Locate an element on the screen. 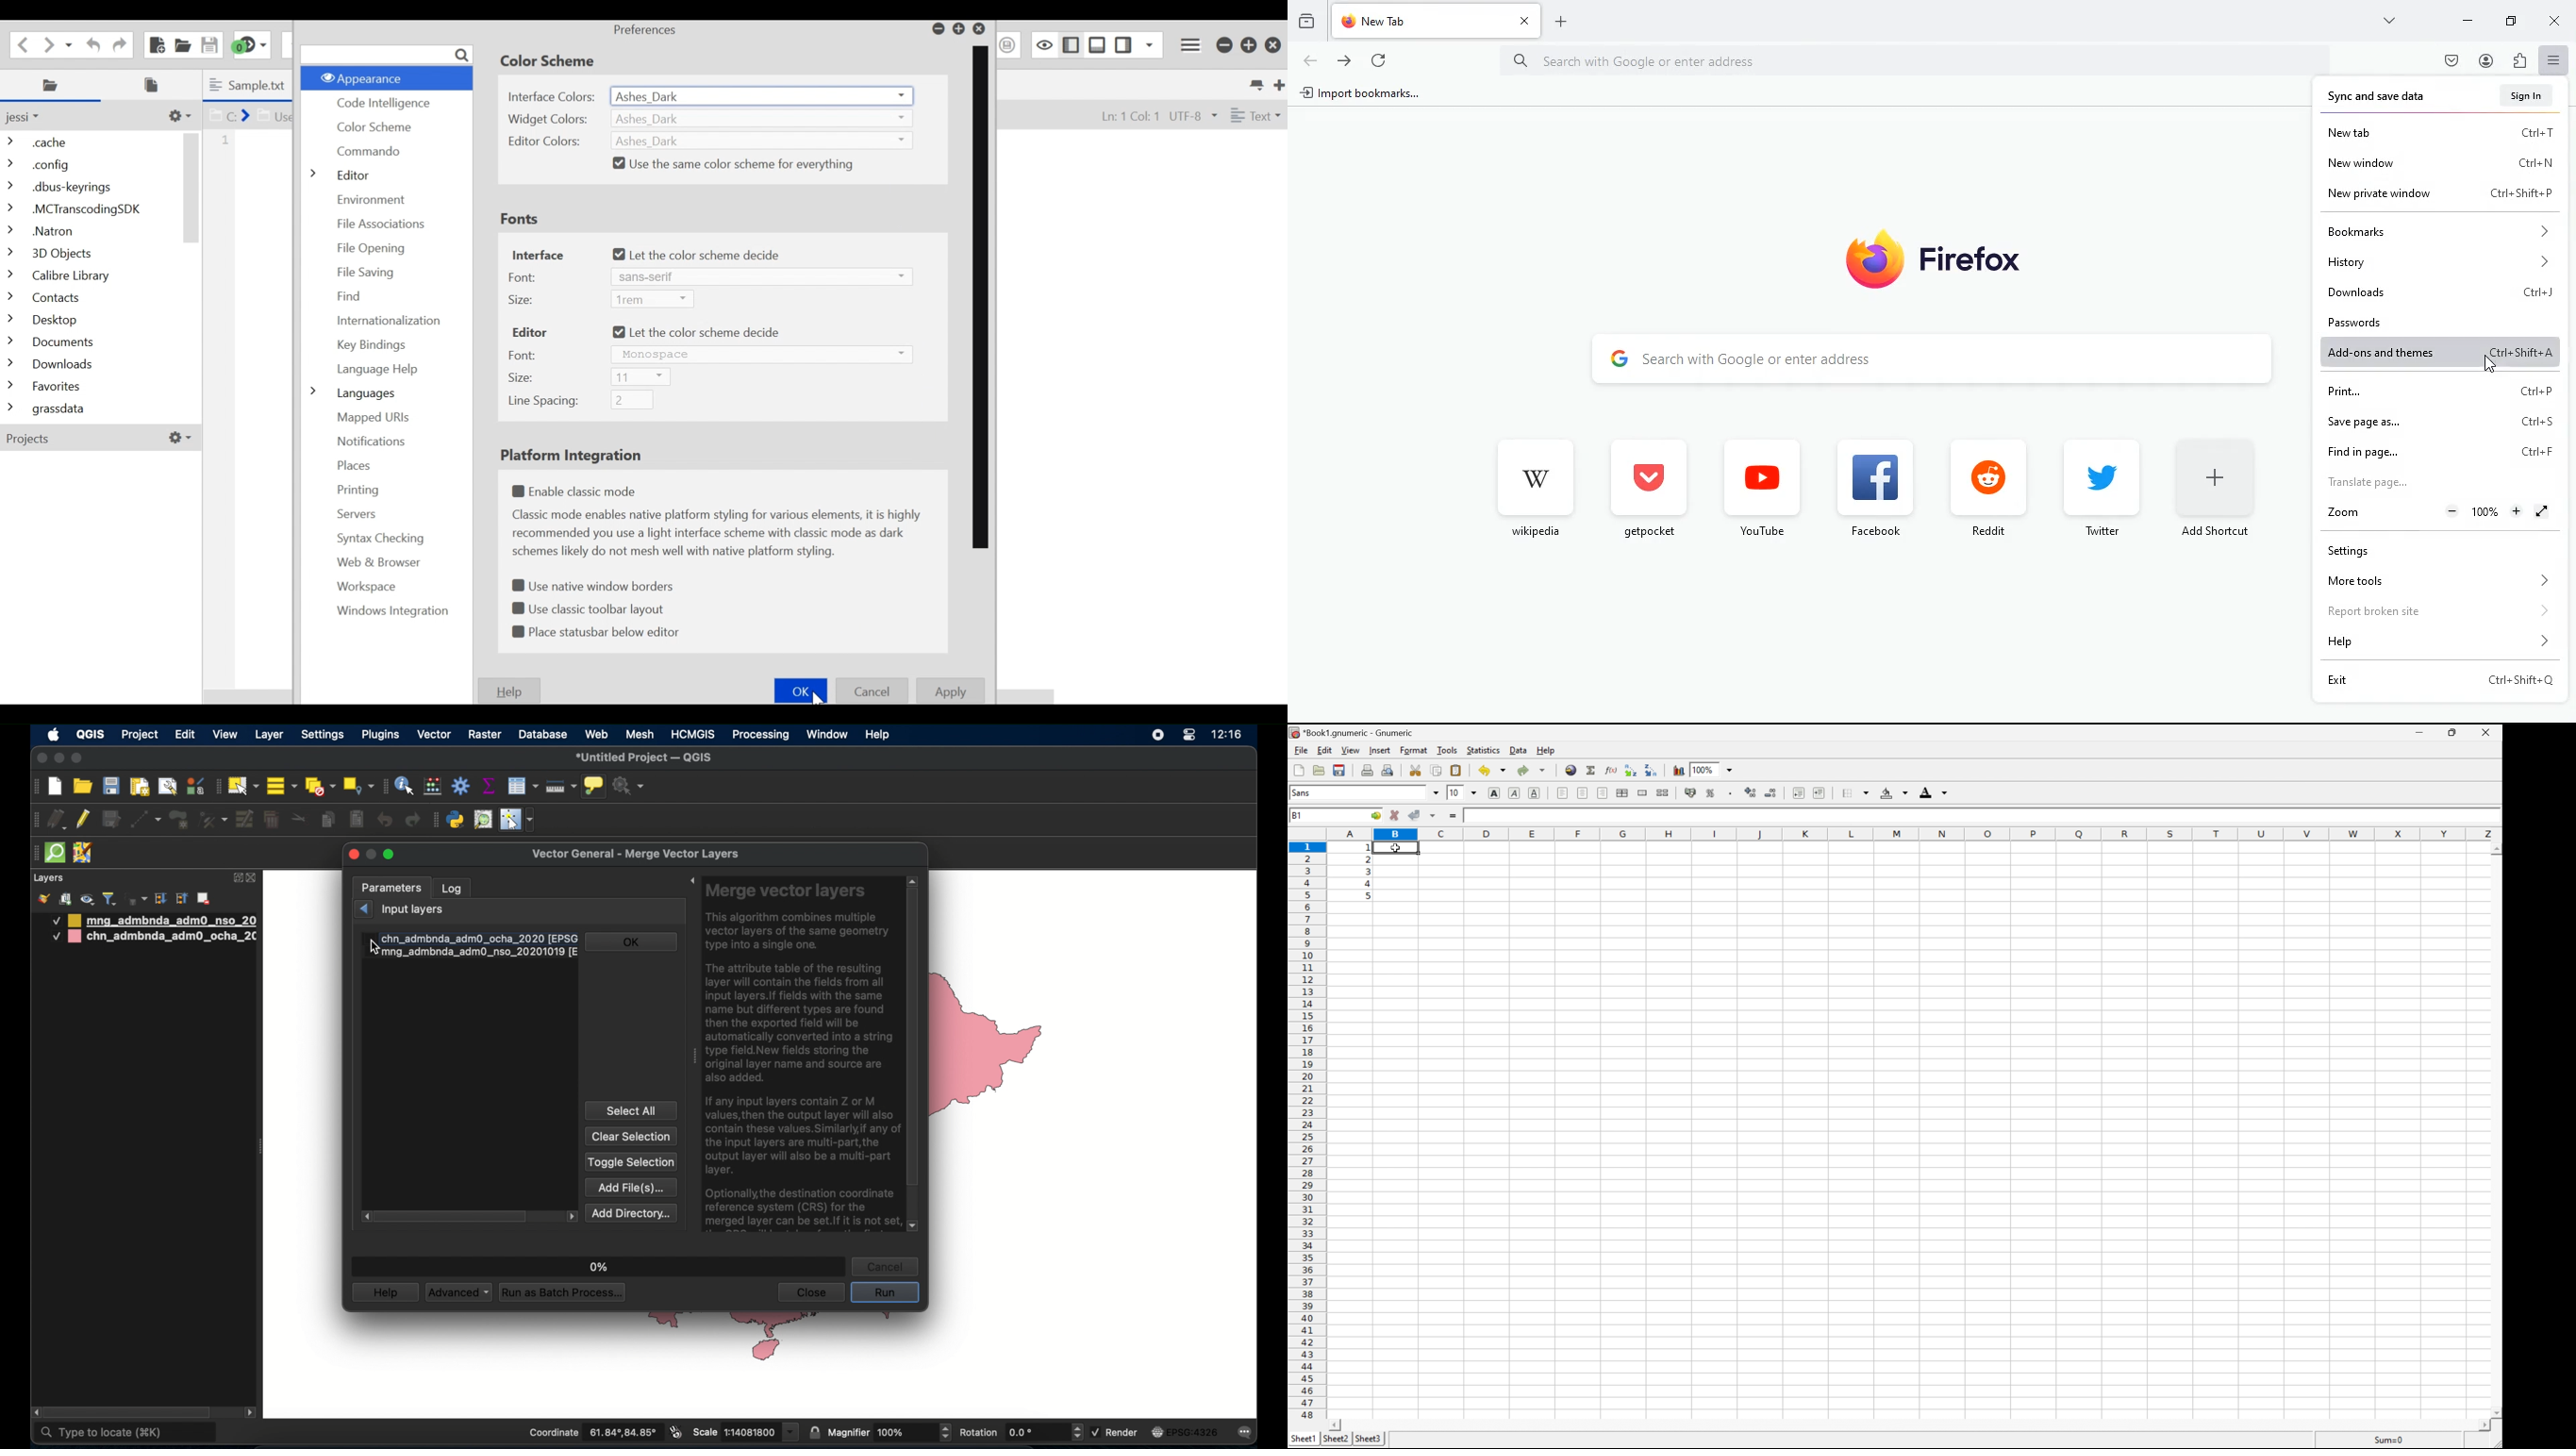  Increase the decimals displayed is located at coordinates (1752, 792).